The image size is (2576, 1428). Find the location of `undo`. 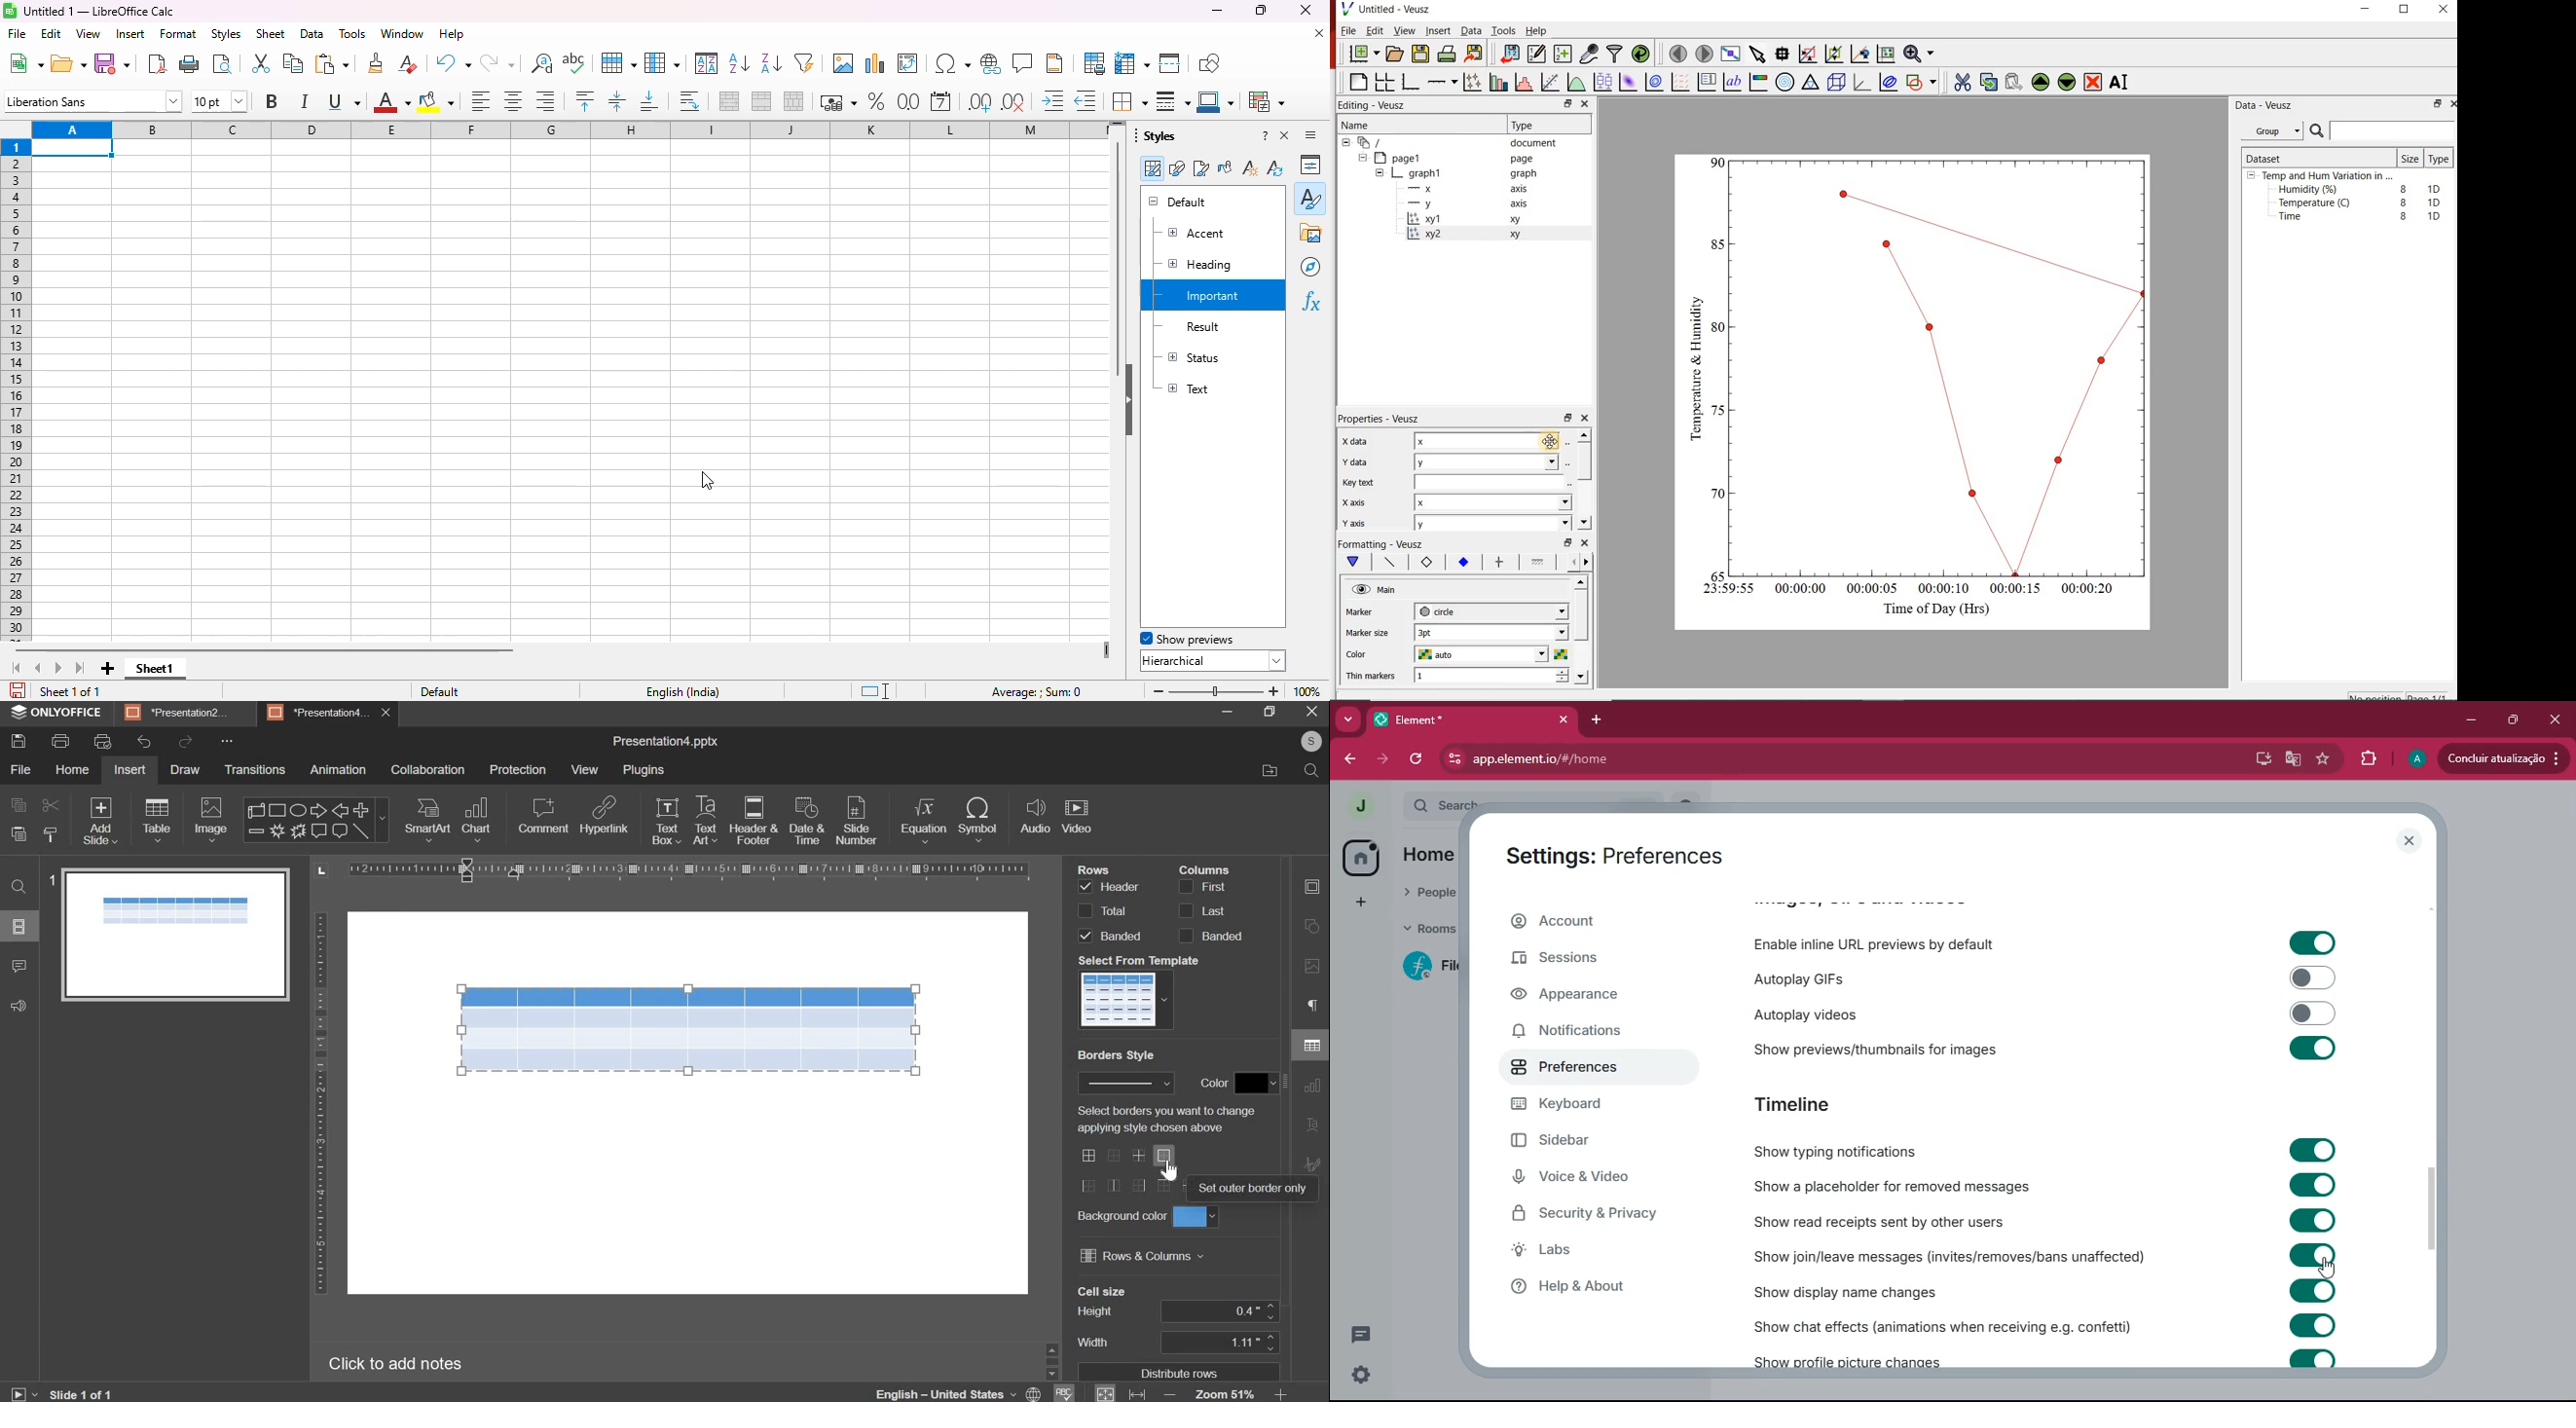

undo is located at coordinates (453, 63).